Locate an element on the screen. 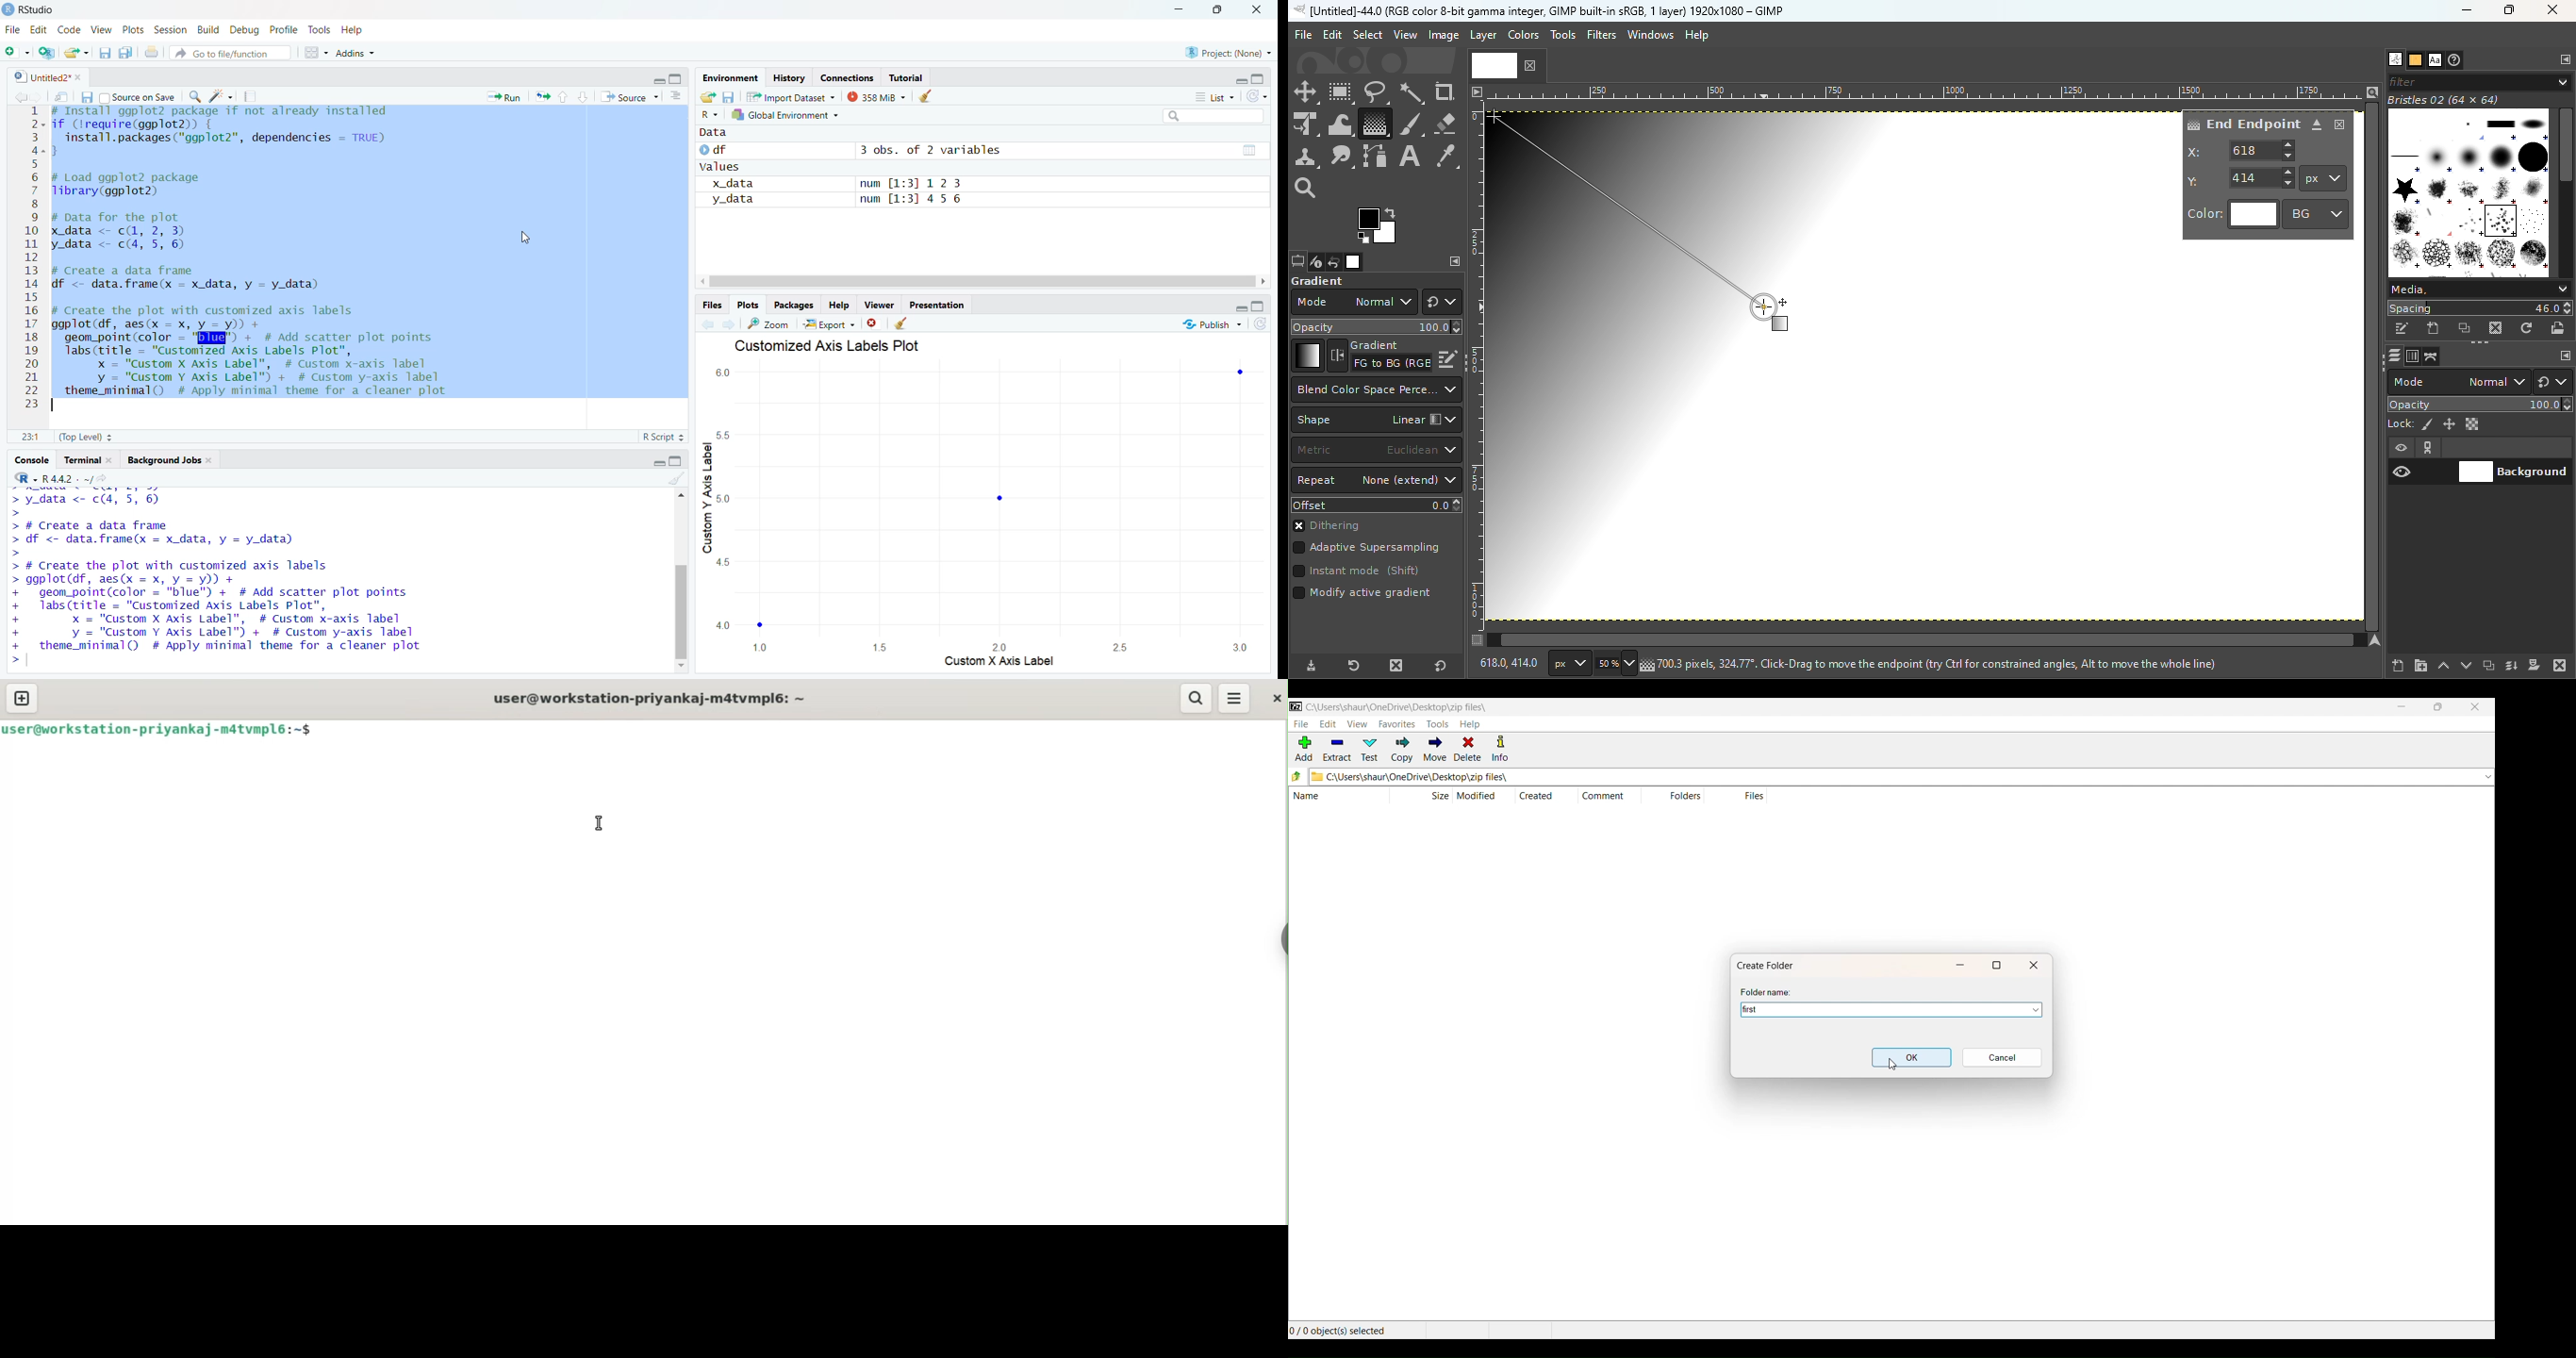  Terminal is located at coordinates (89, 460).